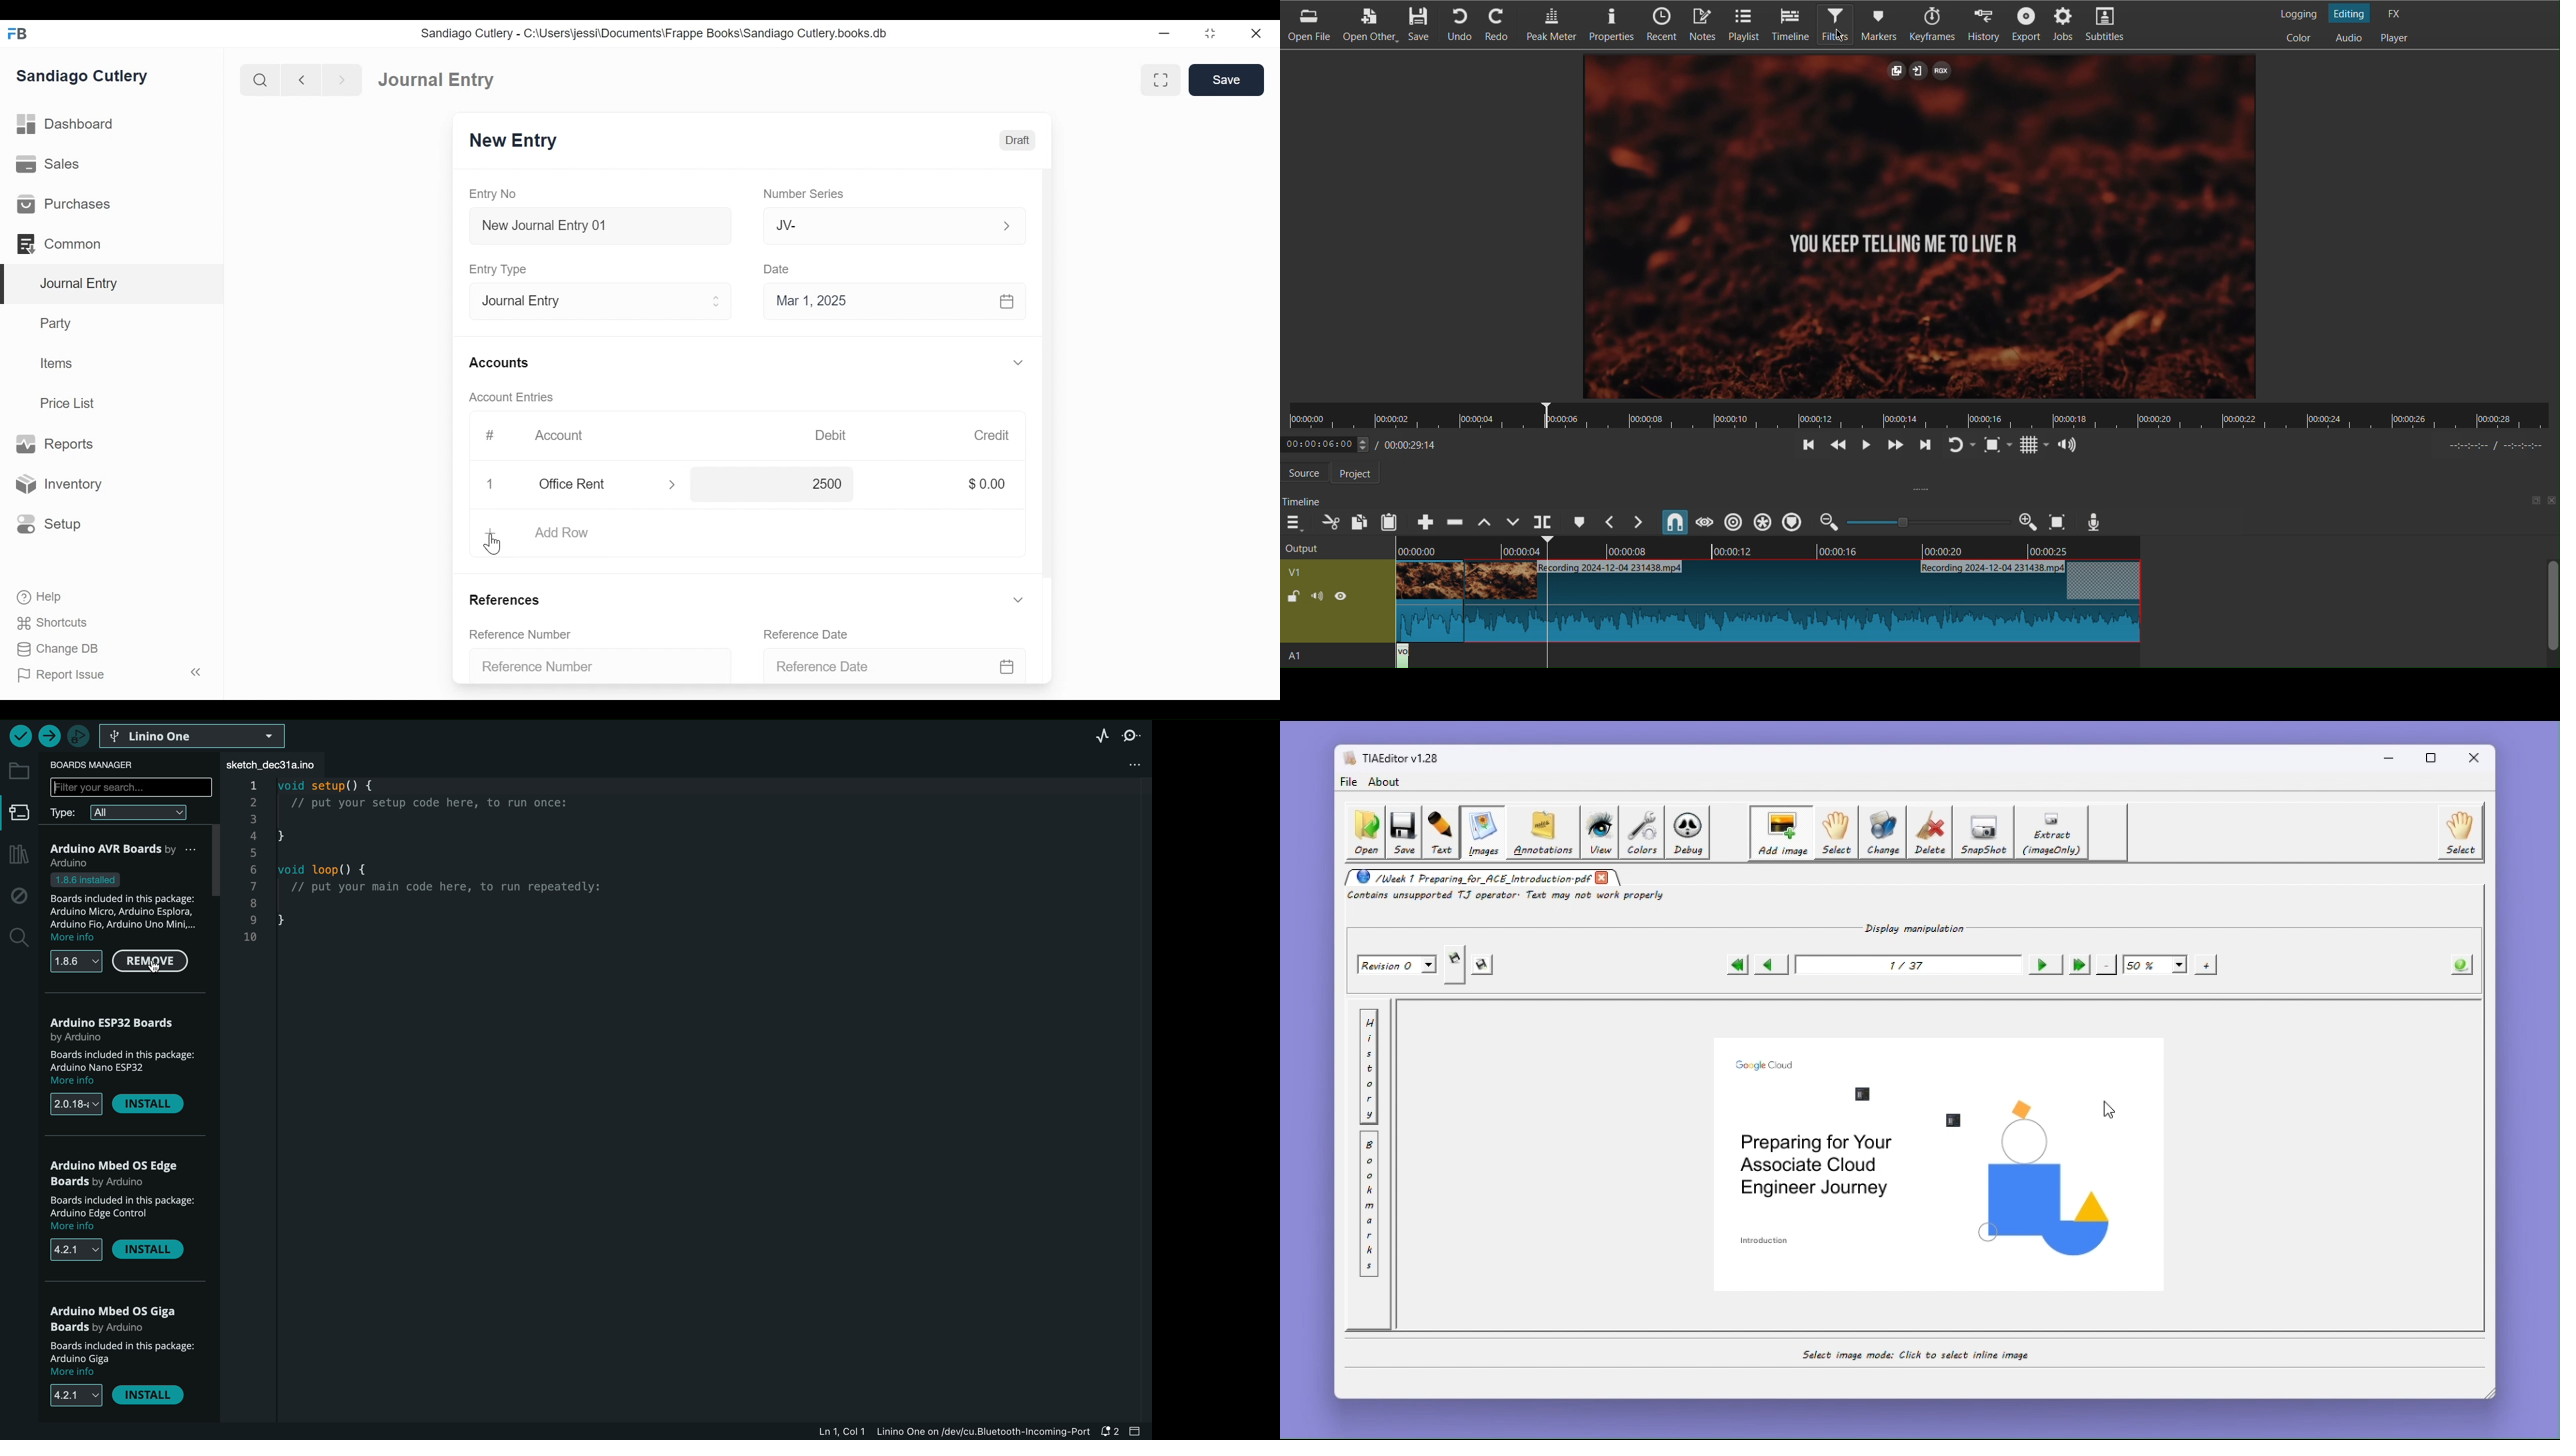 Image resolution: width=2576 pixels, height=1456 pixels. I want to click on $0.00, so click(986, 484).